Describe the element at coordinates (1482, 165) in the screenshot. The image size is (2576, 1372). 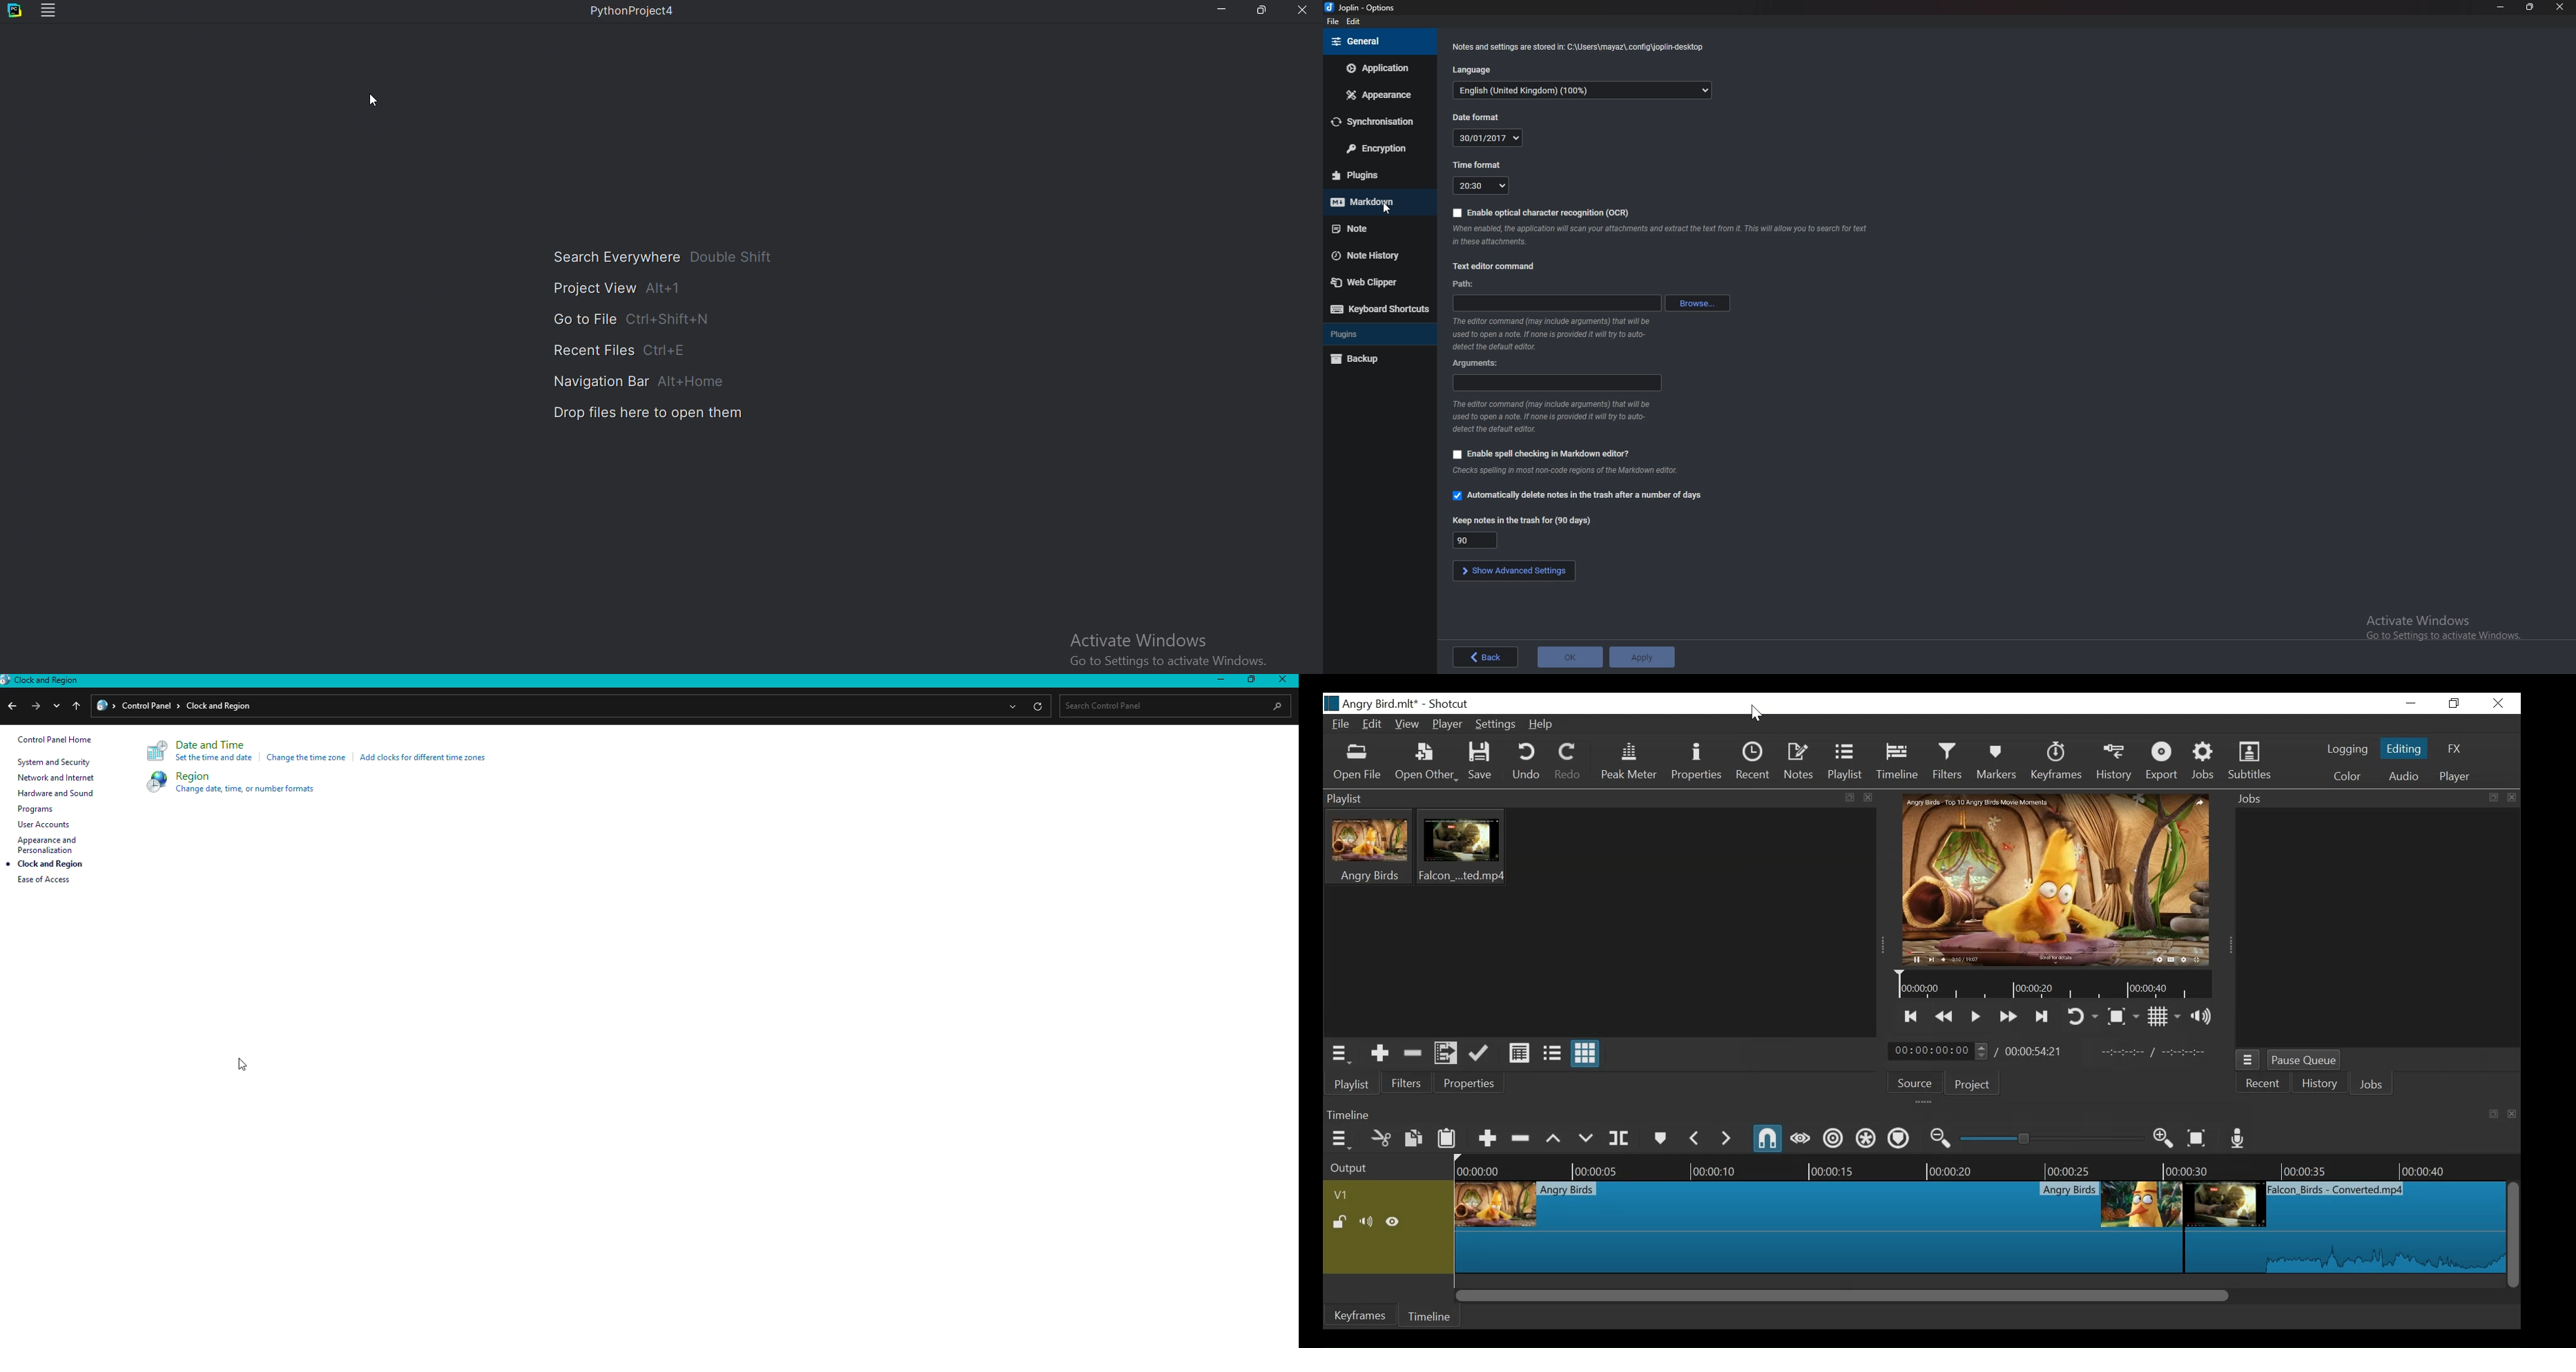
I see `Time format` at that location.